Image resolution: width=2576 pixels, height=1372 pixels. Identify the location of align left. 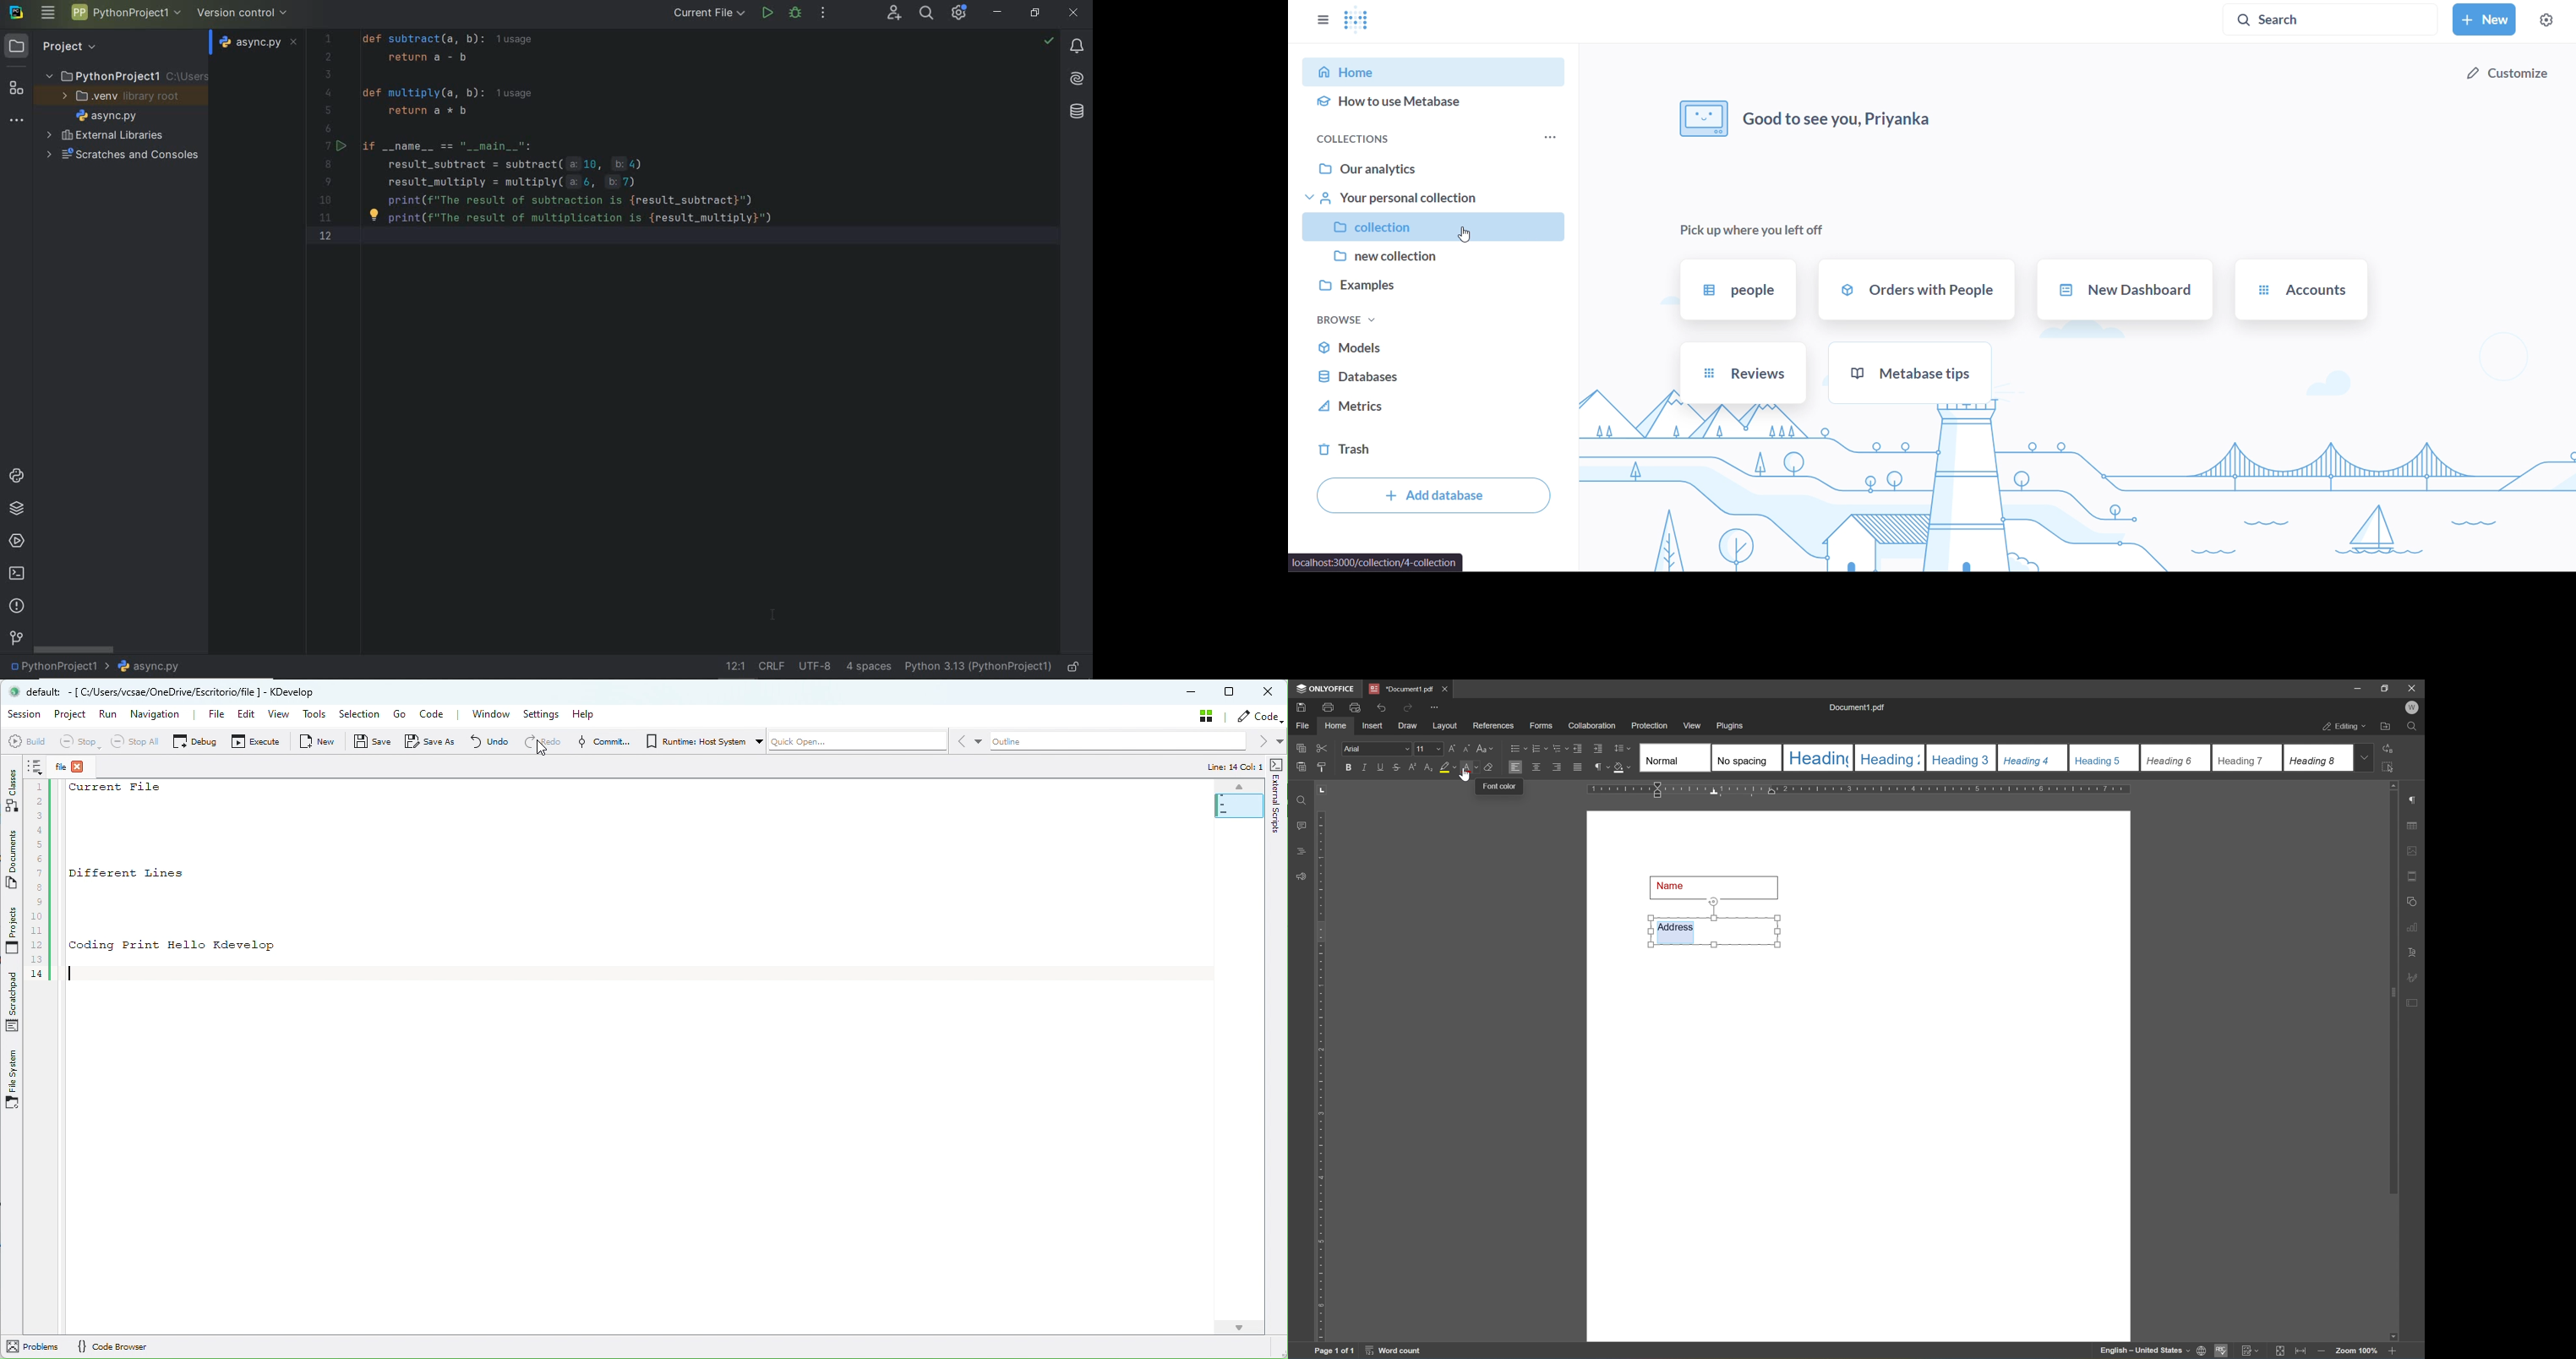
(1515, 766).